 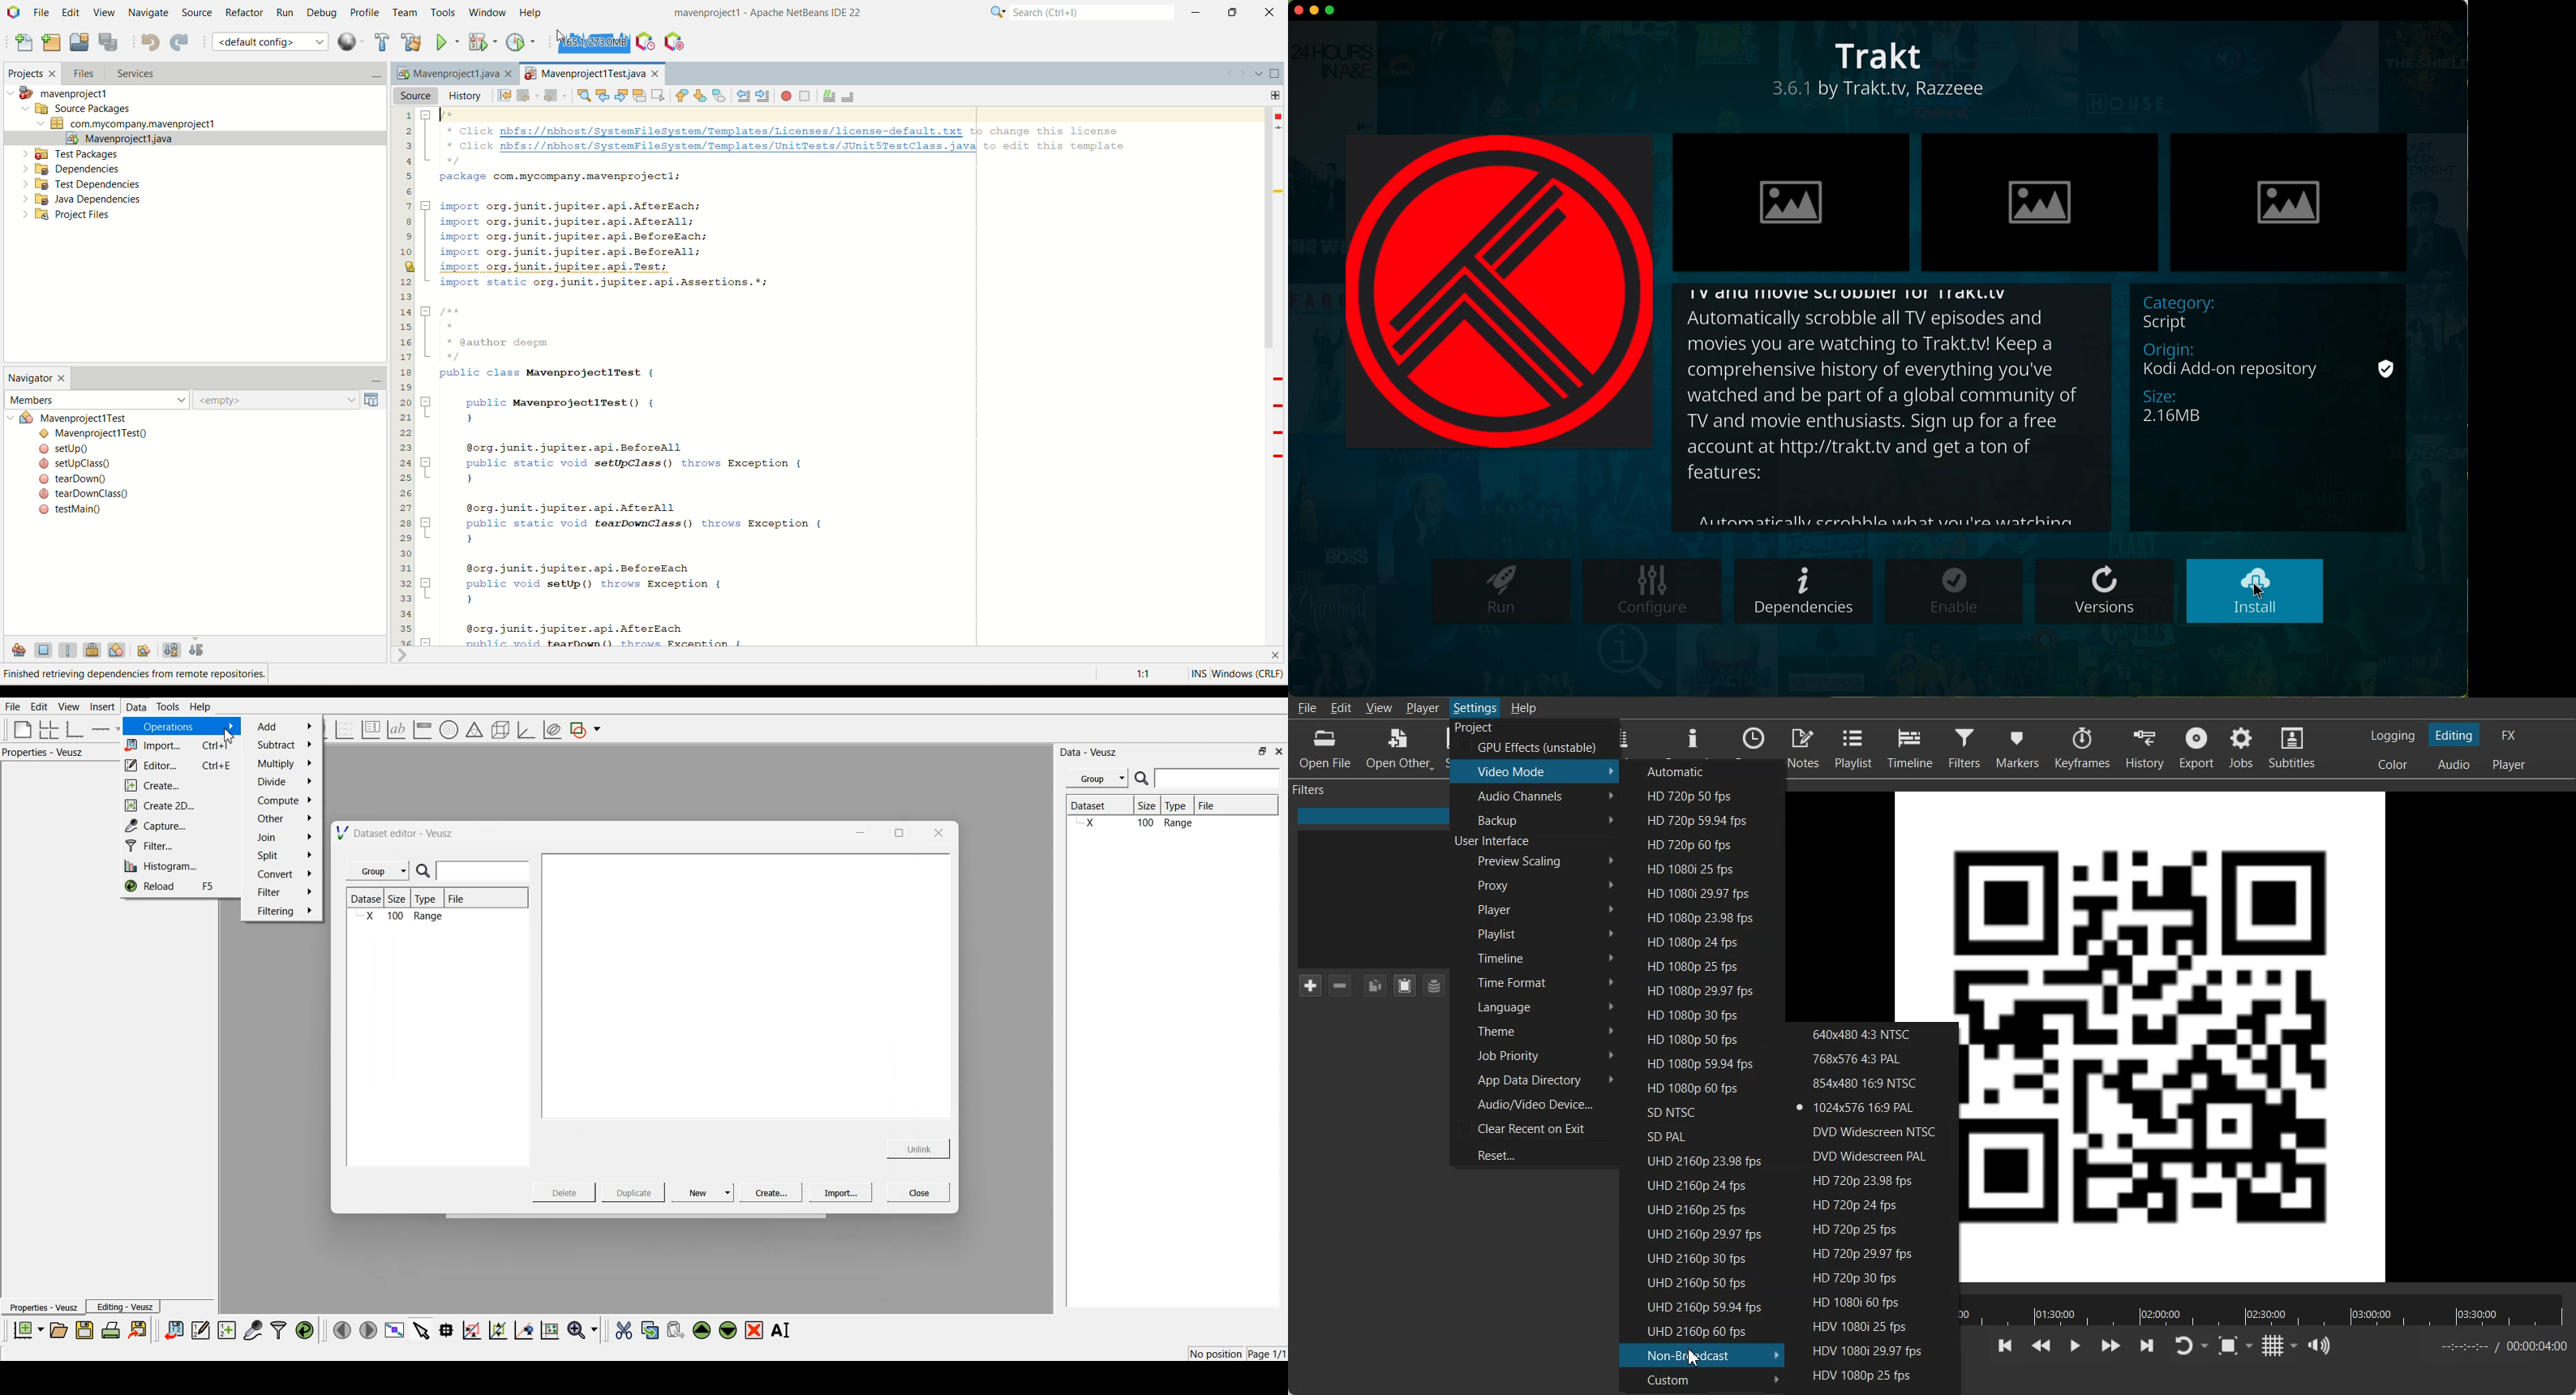 I want to click on image, so click(x=2040, y=201).